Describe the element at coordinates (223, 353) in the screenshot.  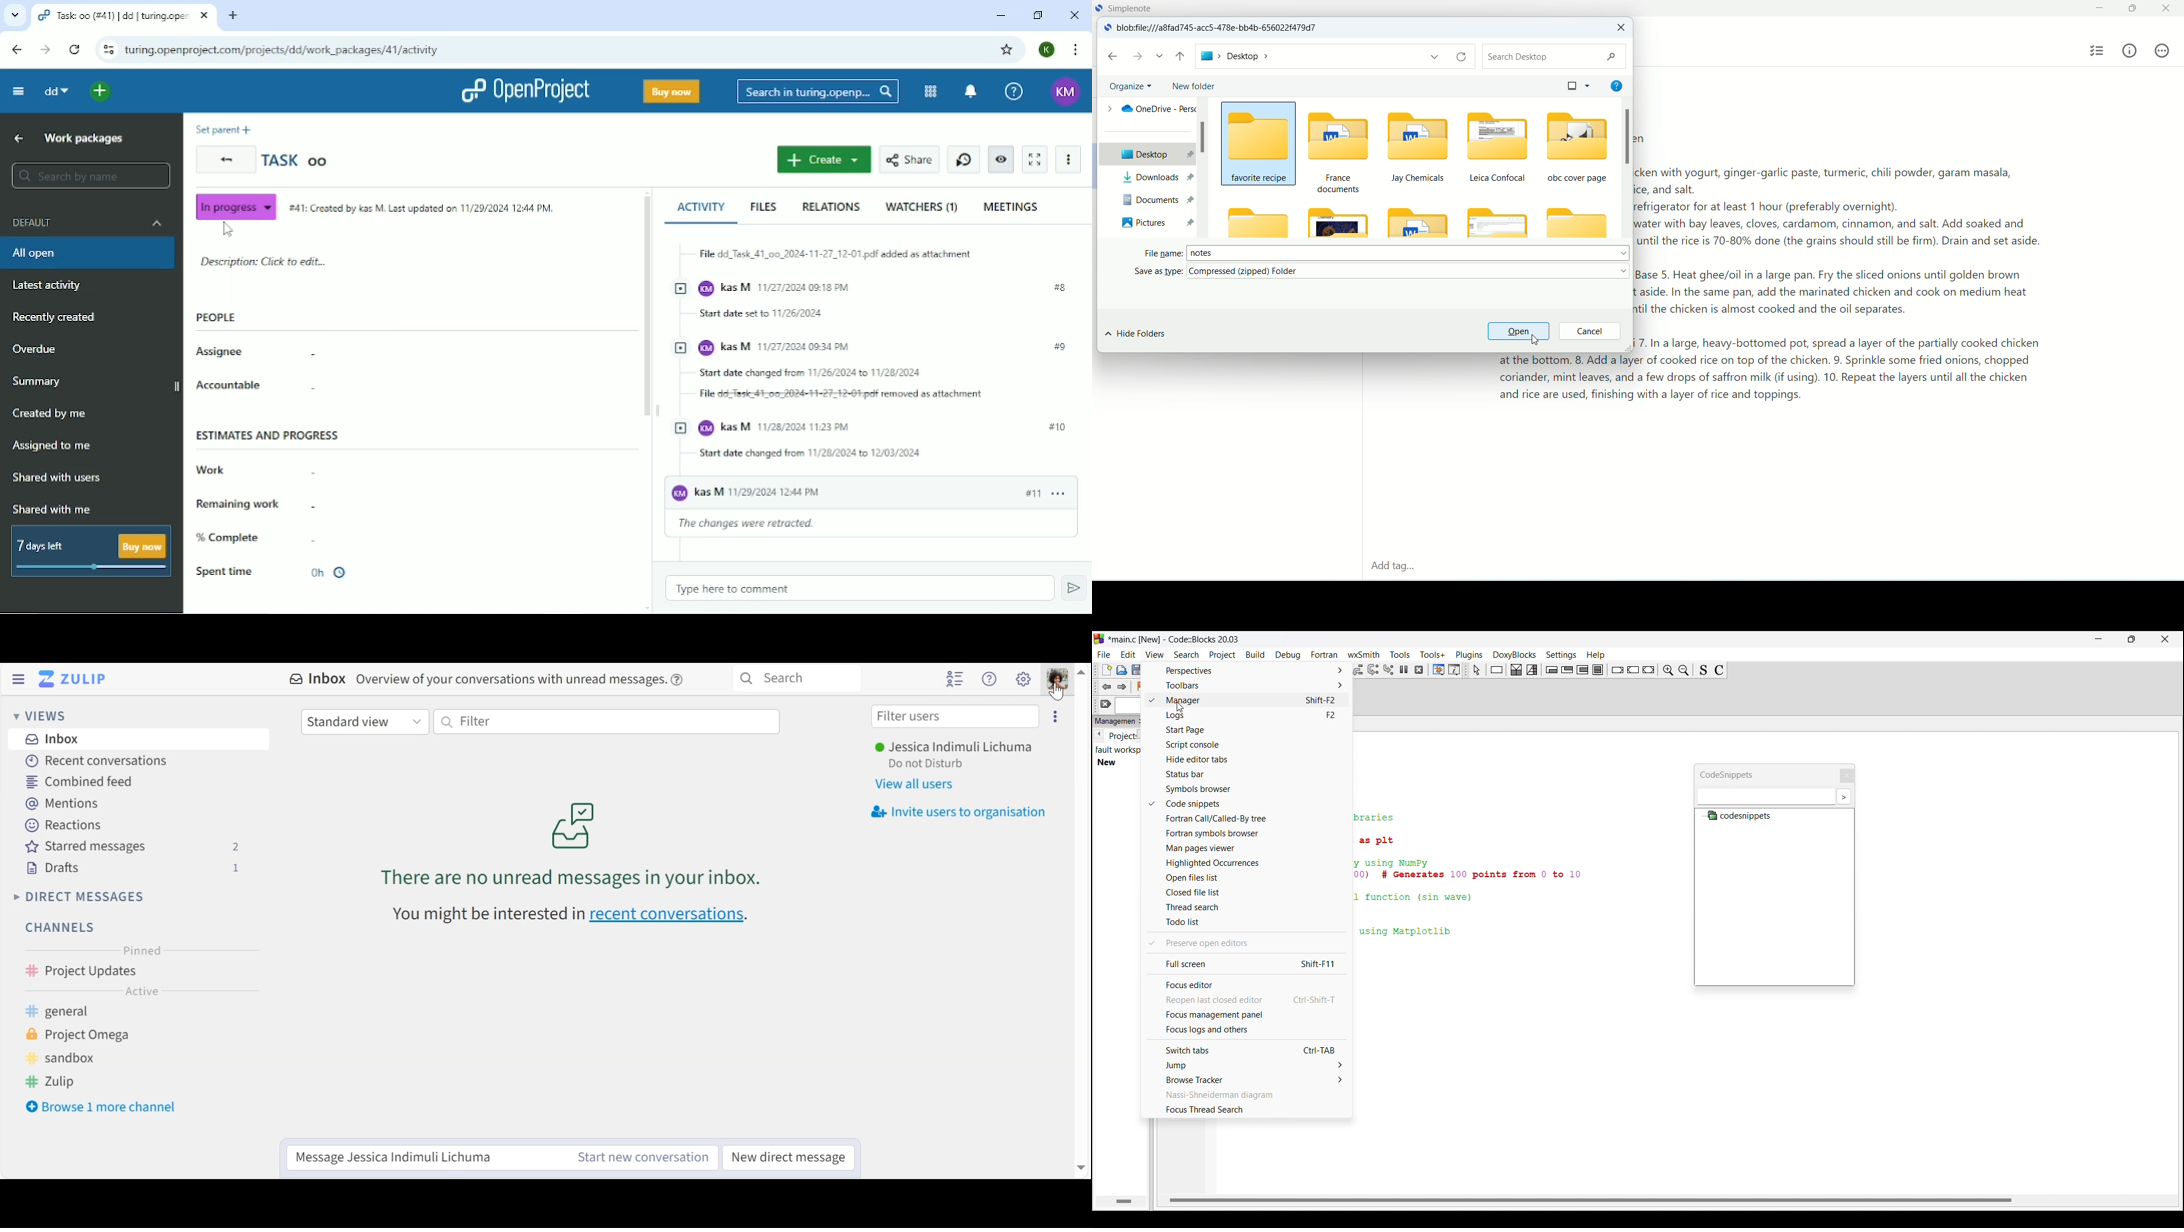
I see `Assignee` at that location.